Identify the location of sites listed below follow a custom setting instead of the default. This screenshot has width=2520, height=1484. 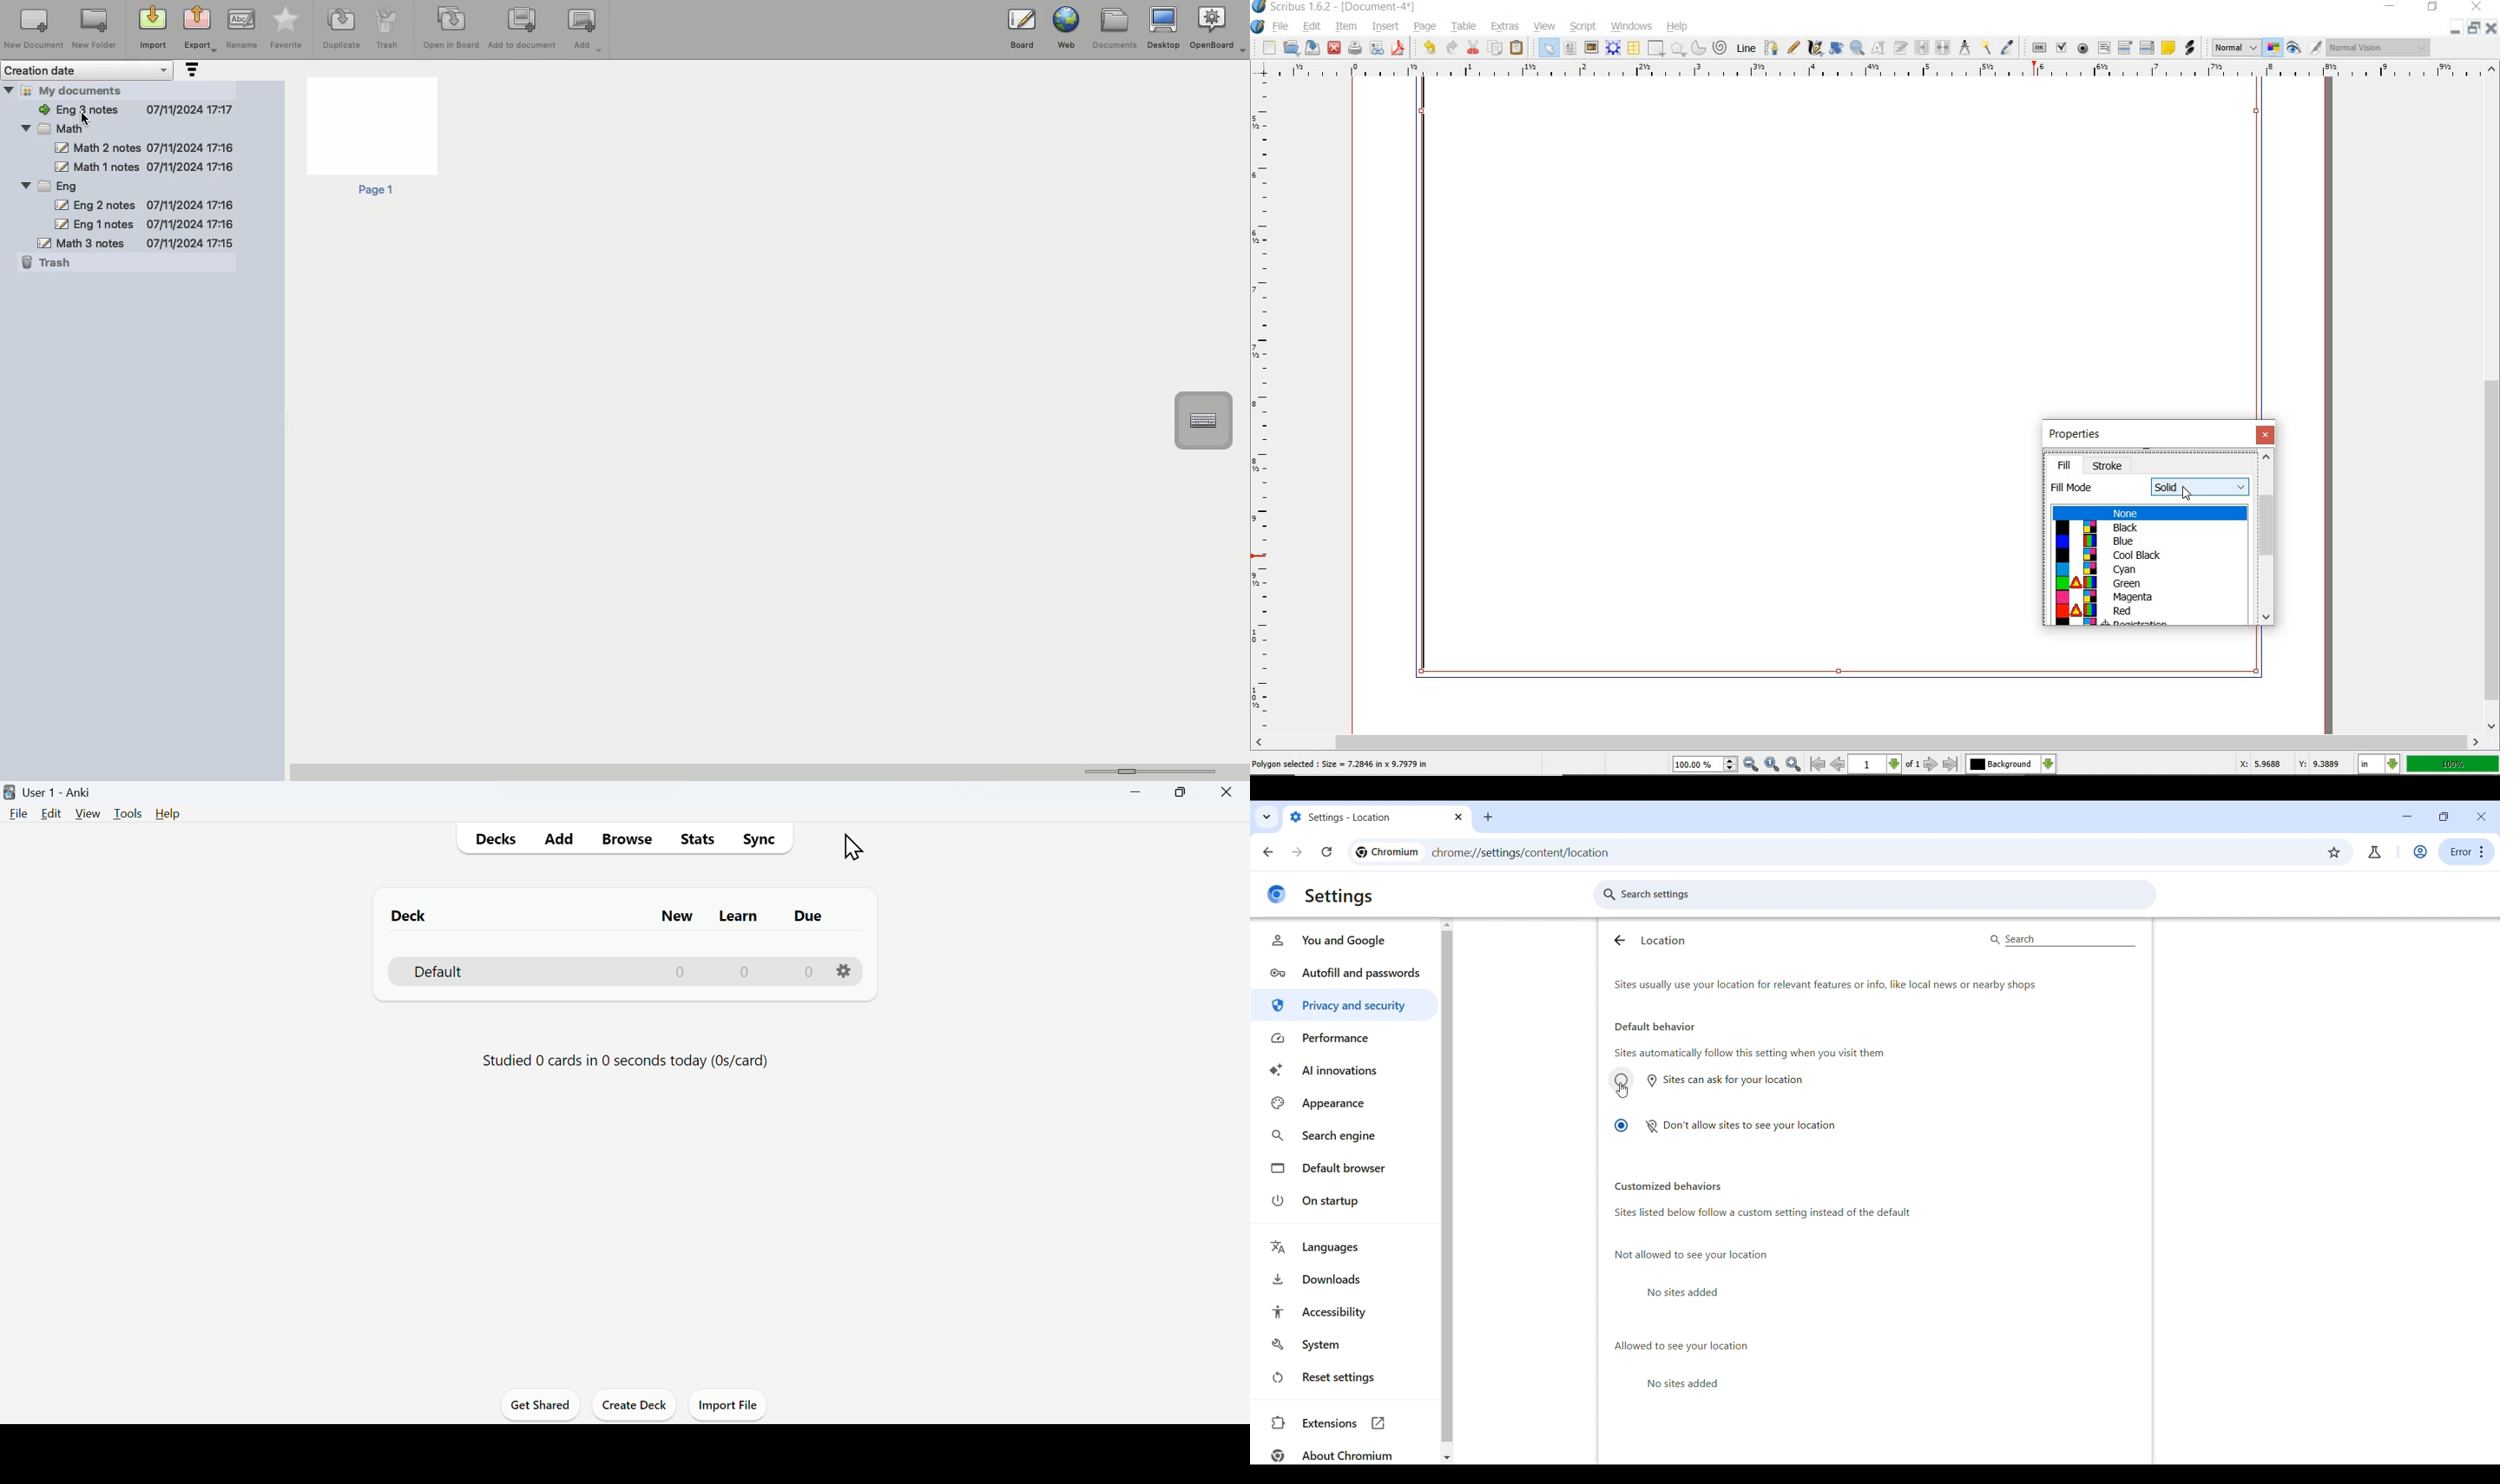
(1867, 1219).